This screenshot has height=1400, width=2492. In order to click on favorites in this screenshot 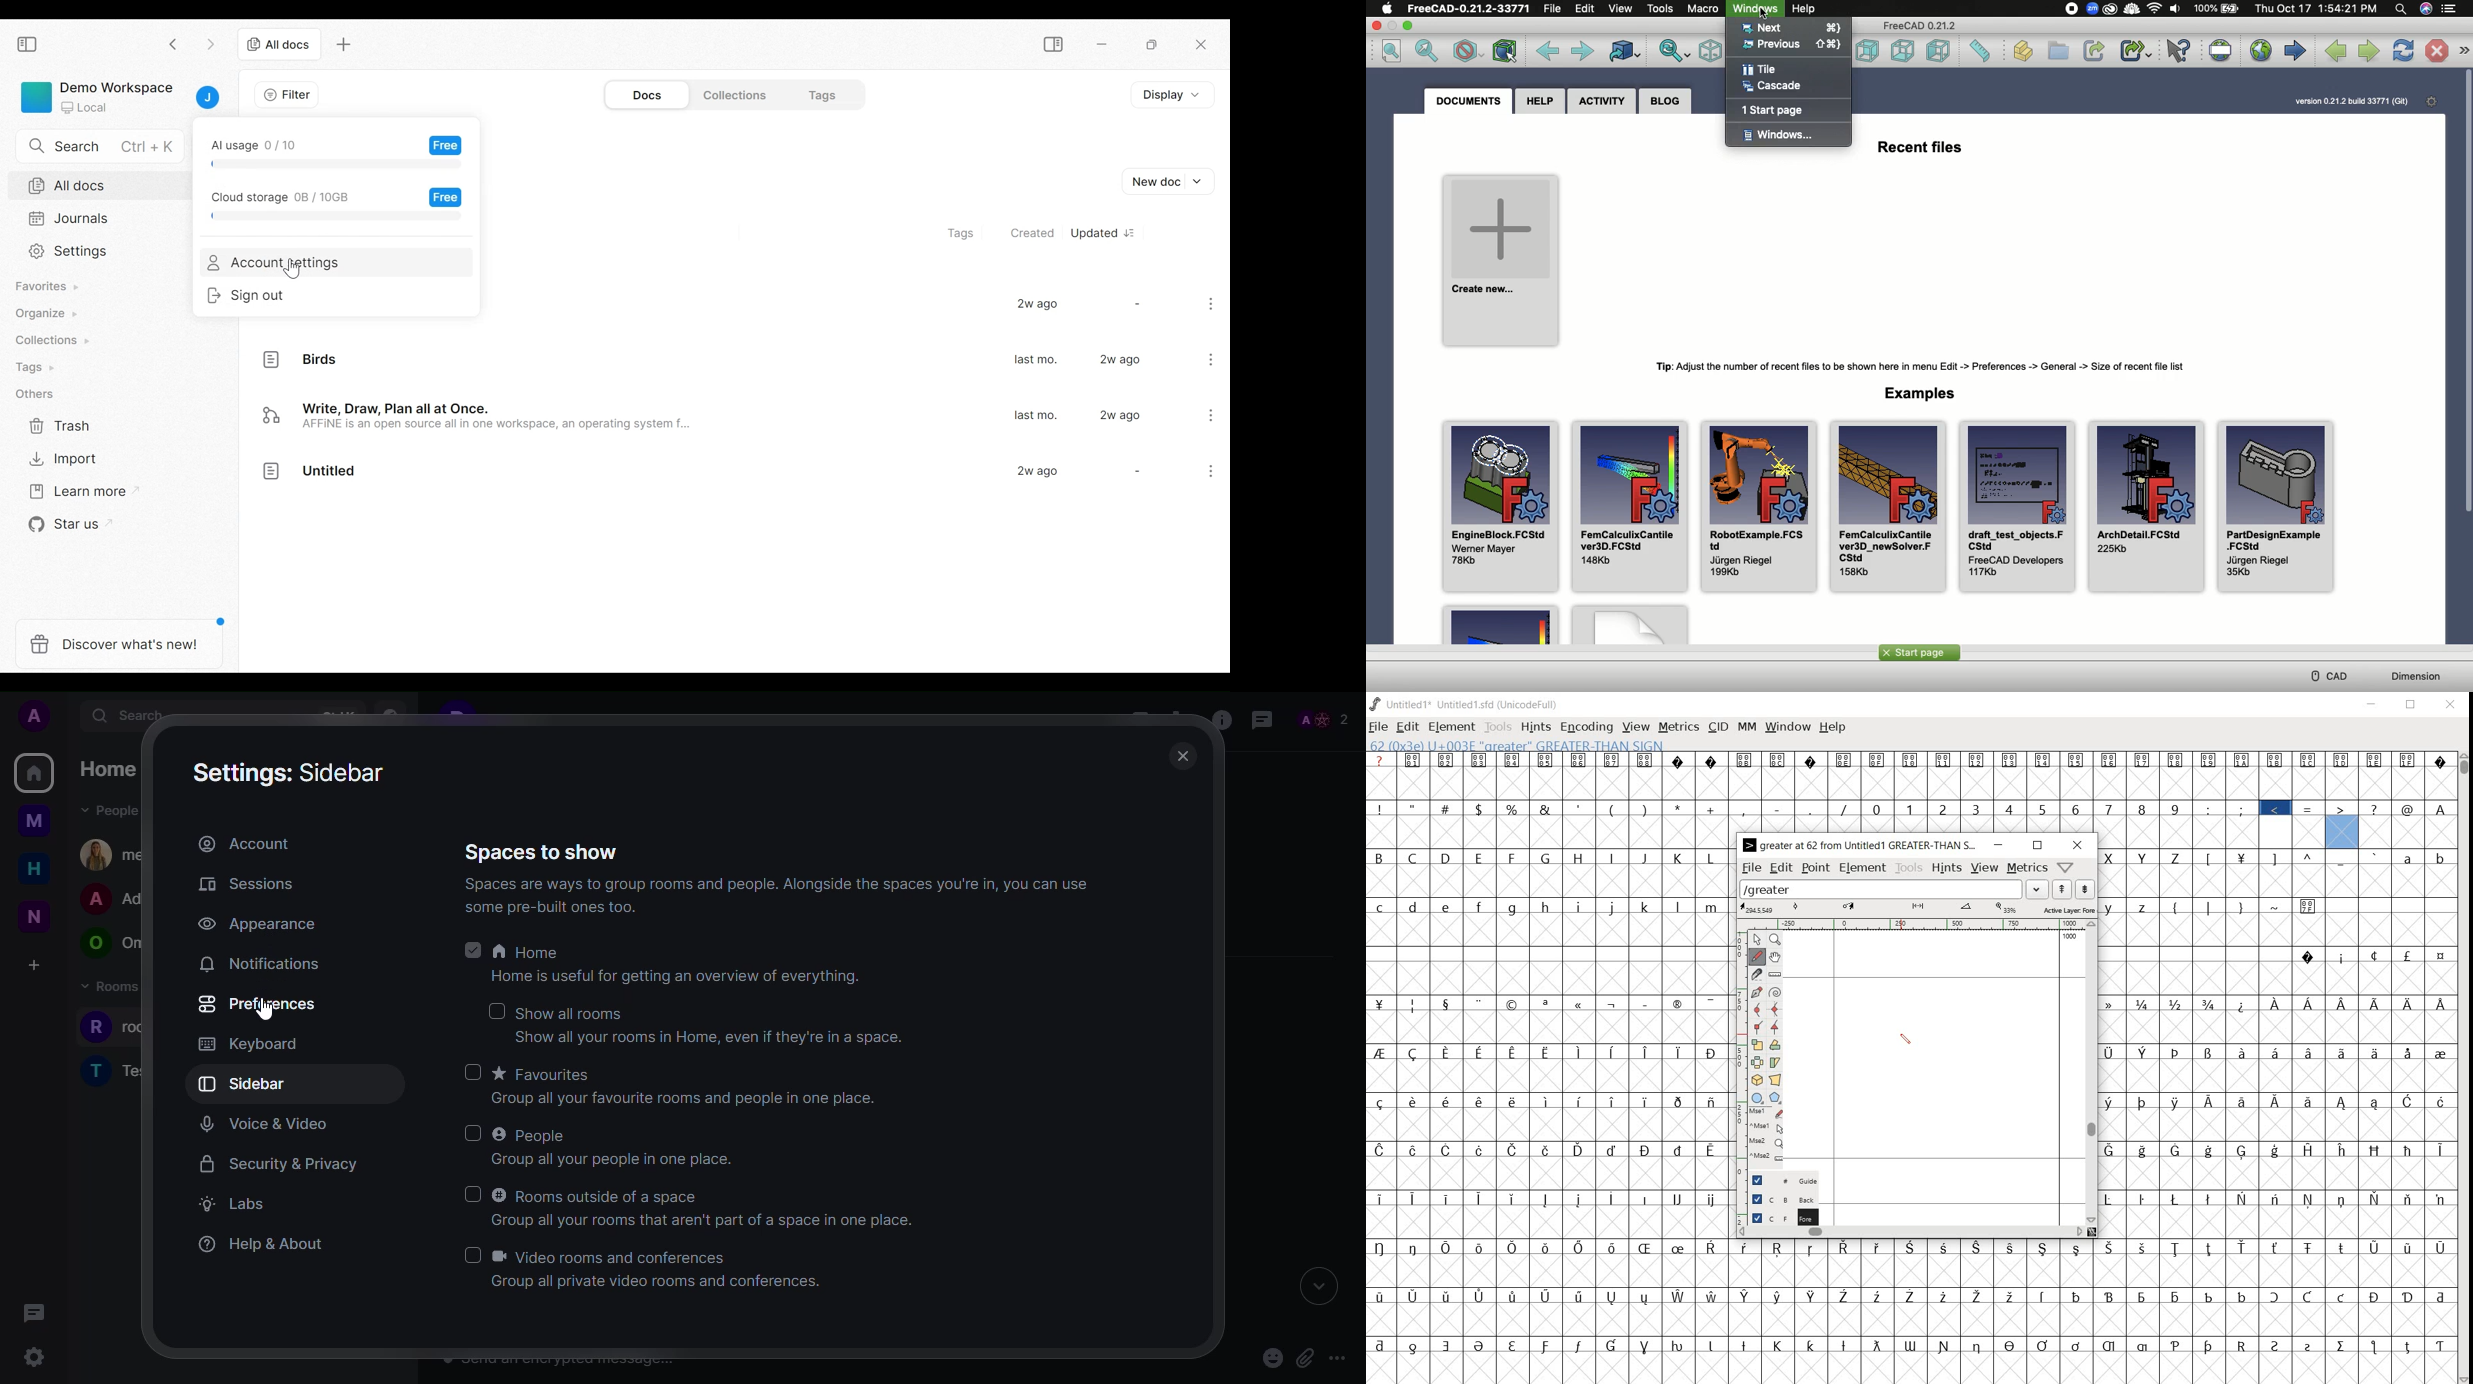, I will do `click(544, 1073)`.